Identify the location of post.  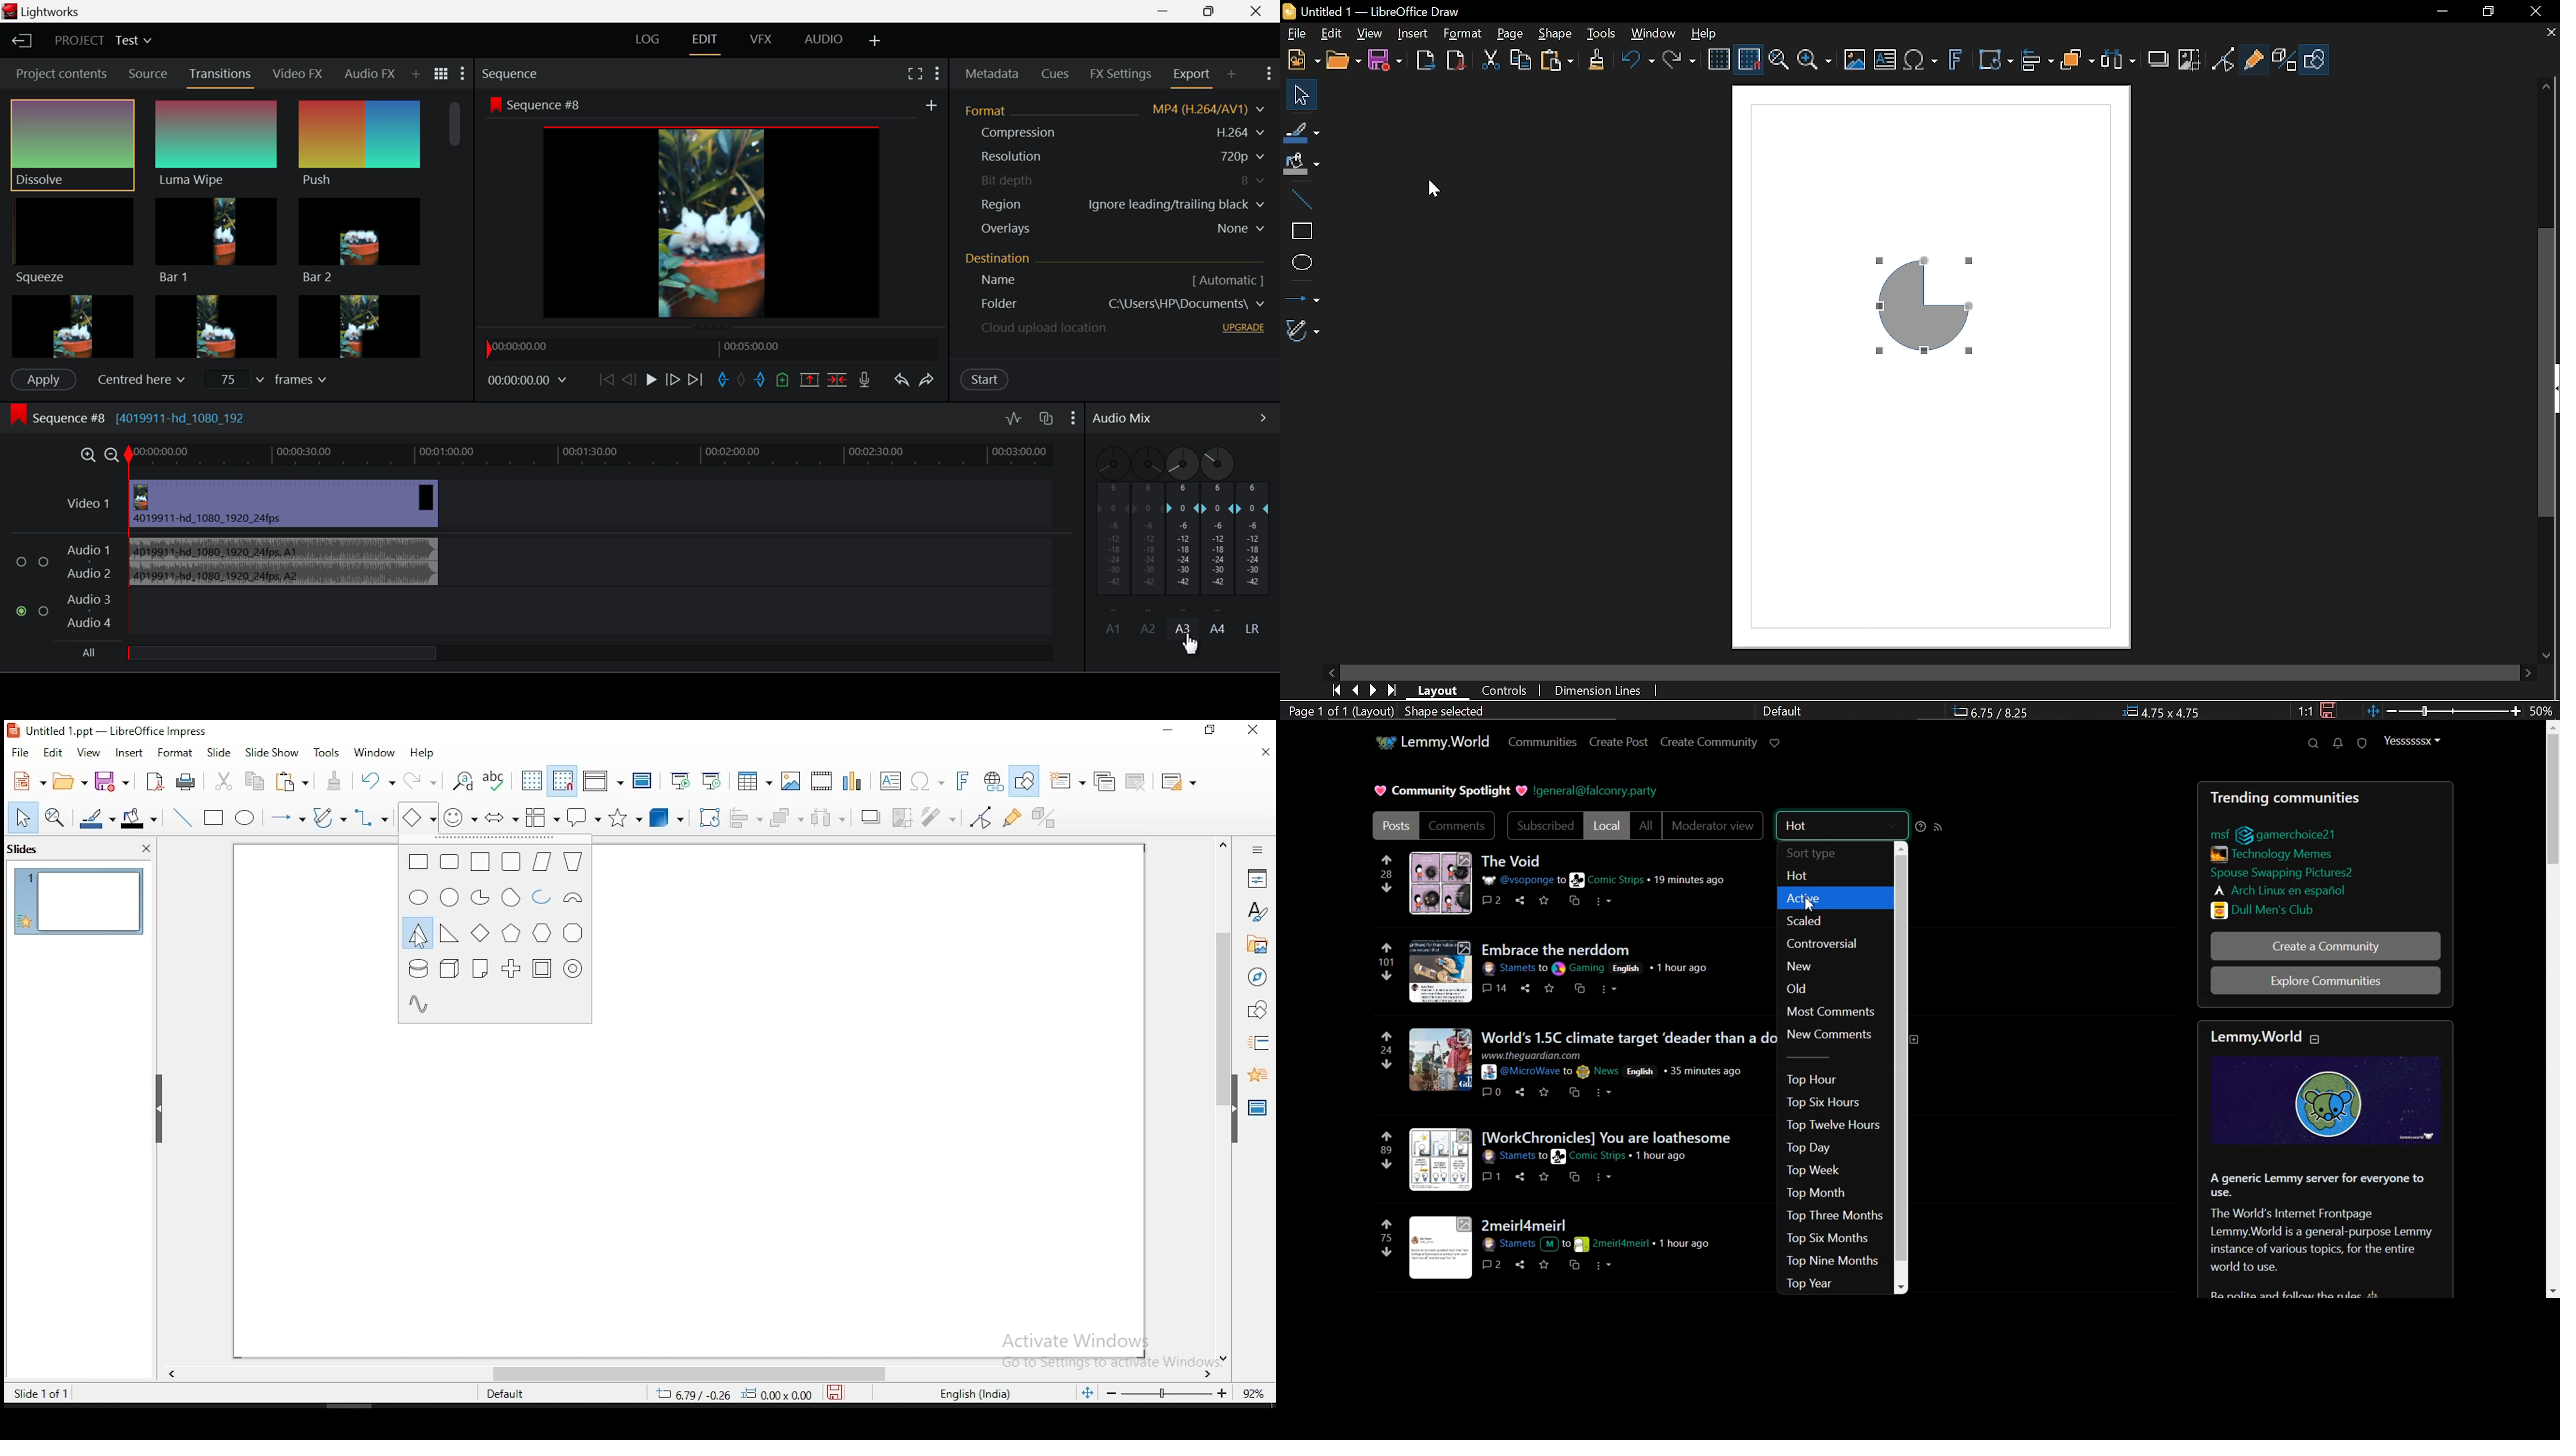
(1624, 1036).